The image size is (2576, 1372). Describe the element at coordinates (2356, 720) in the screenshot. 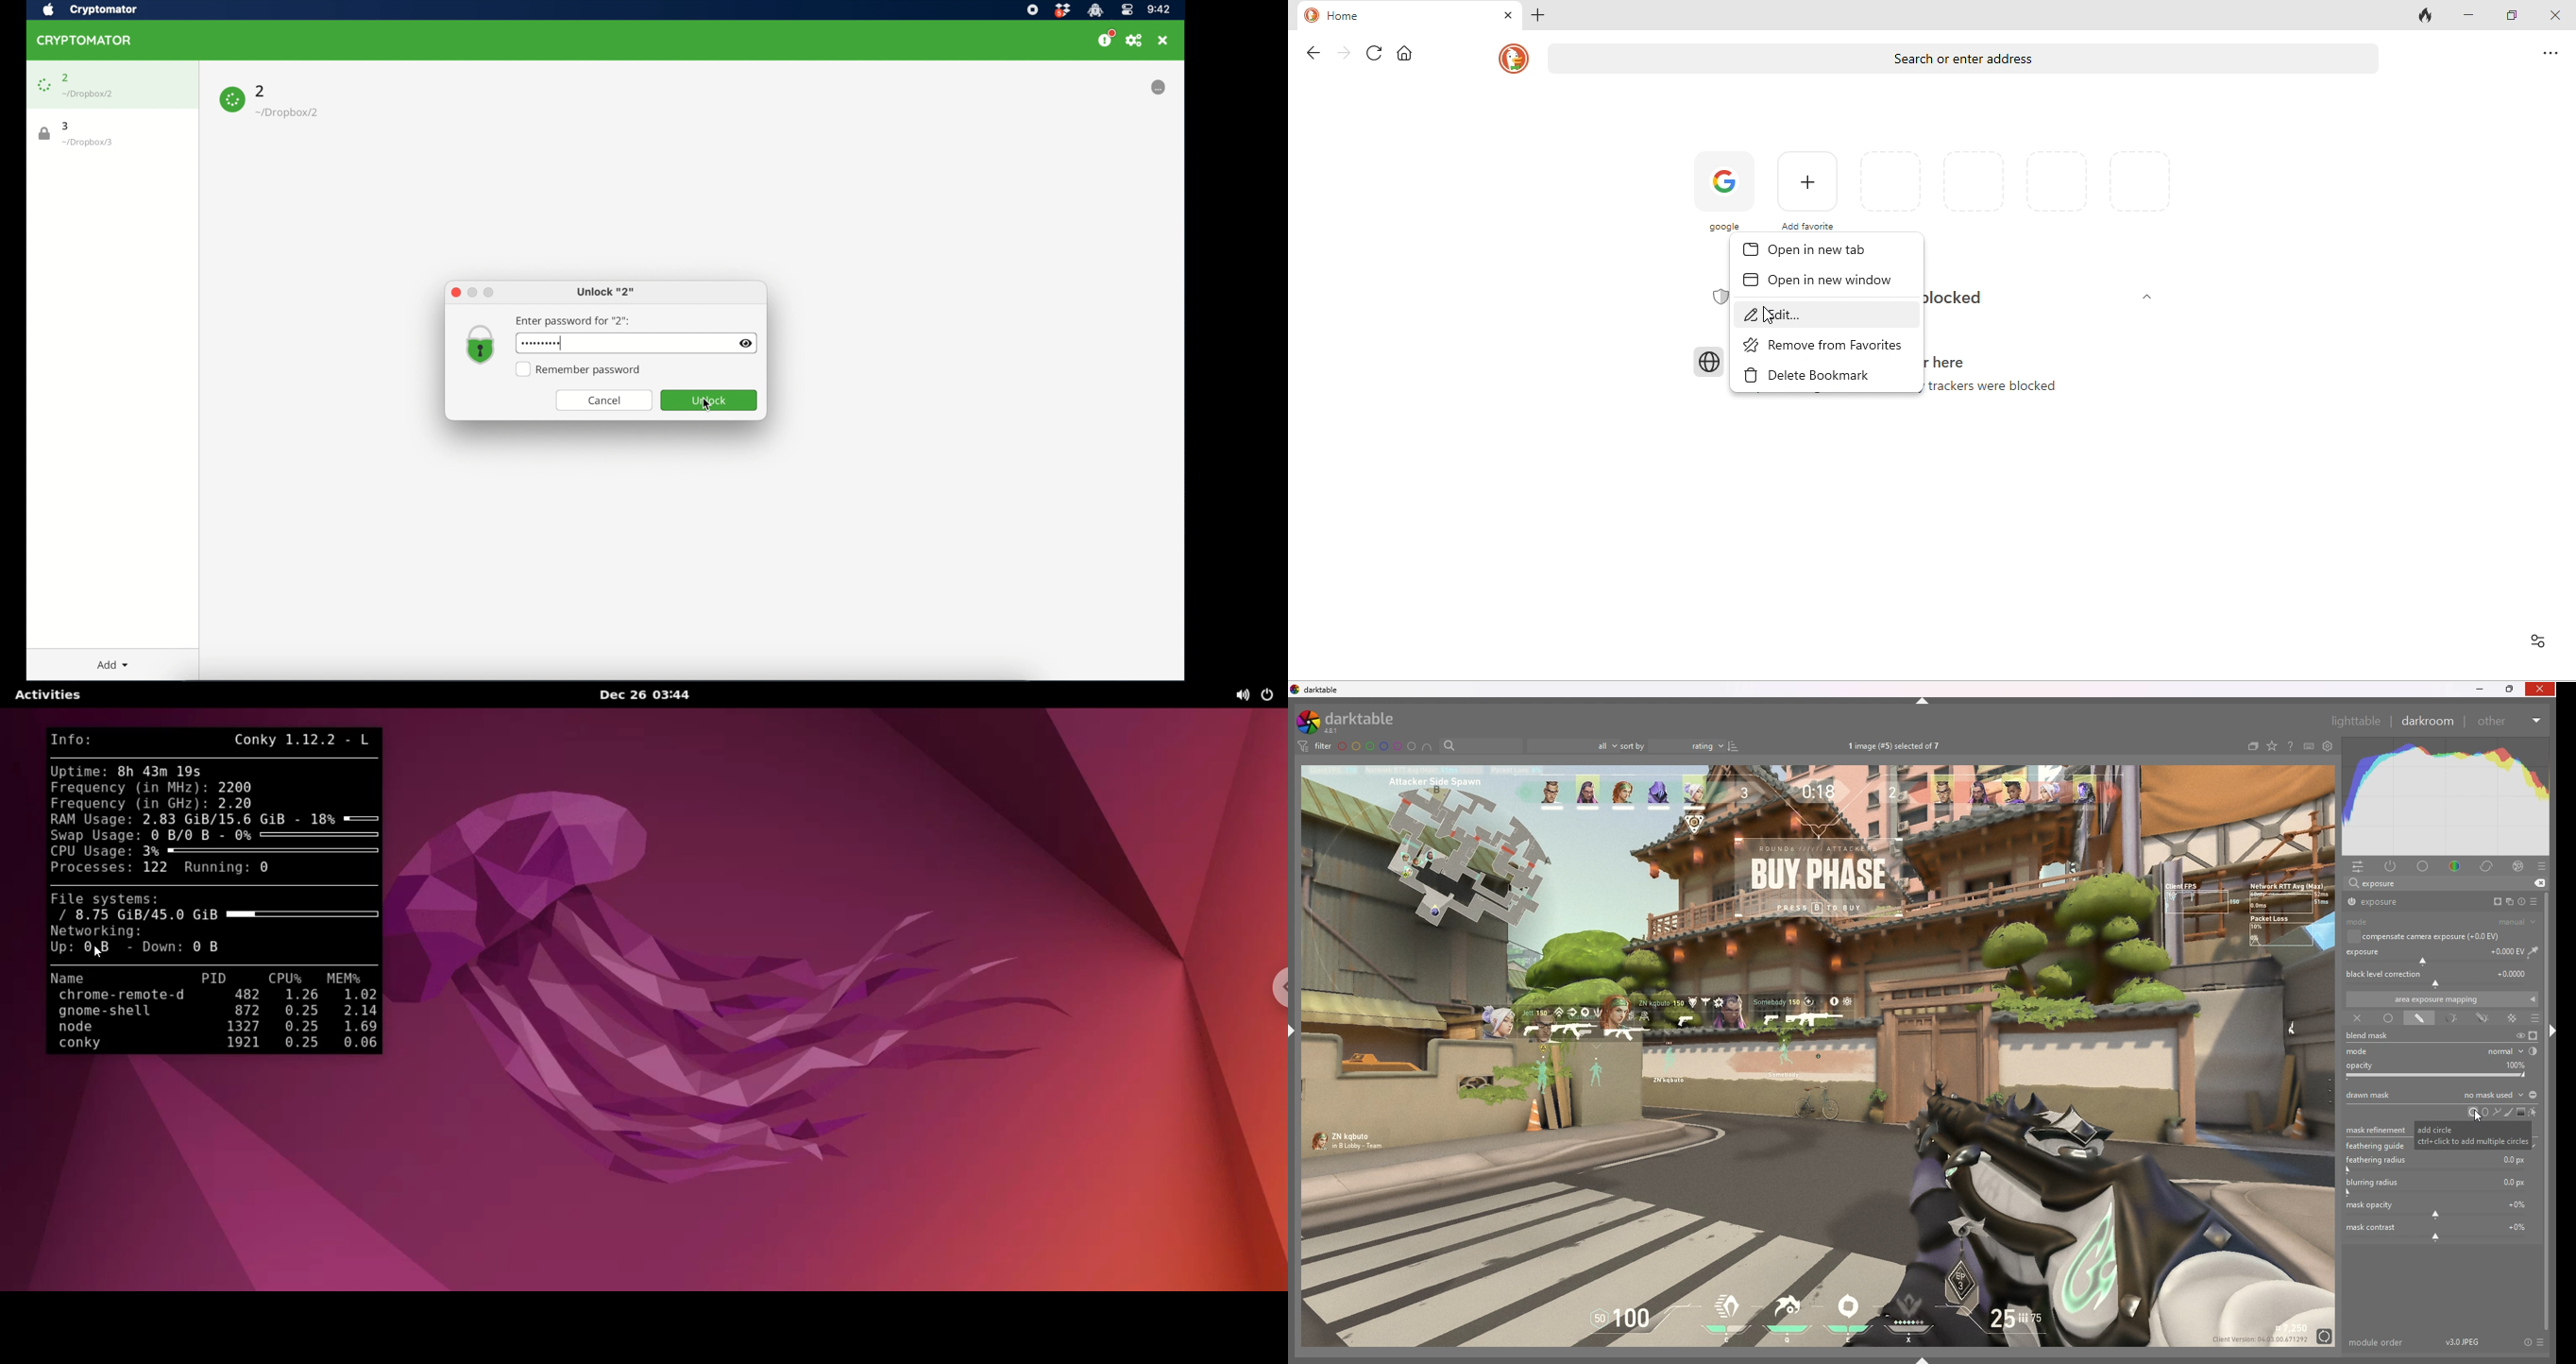

I see `lighttable` at that location.